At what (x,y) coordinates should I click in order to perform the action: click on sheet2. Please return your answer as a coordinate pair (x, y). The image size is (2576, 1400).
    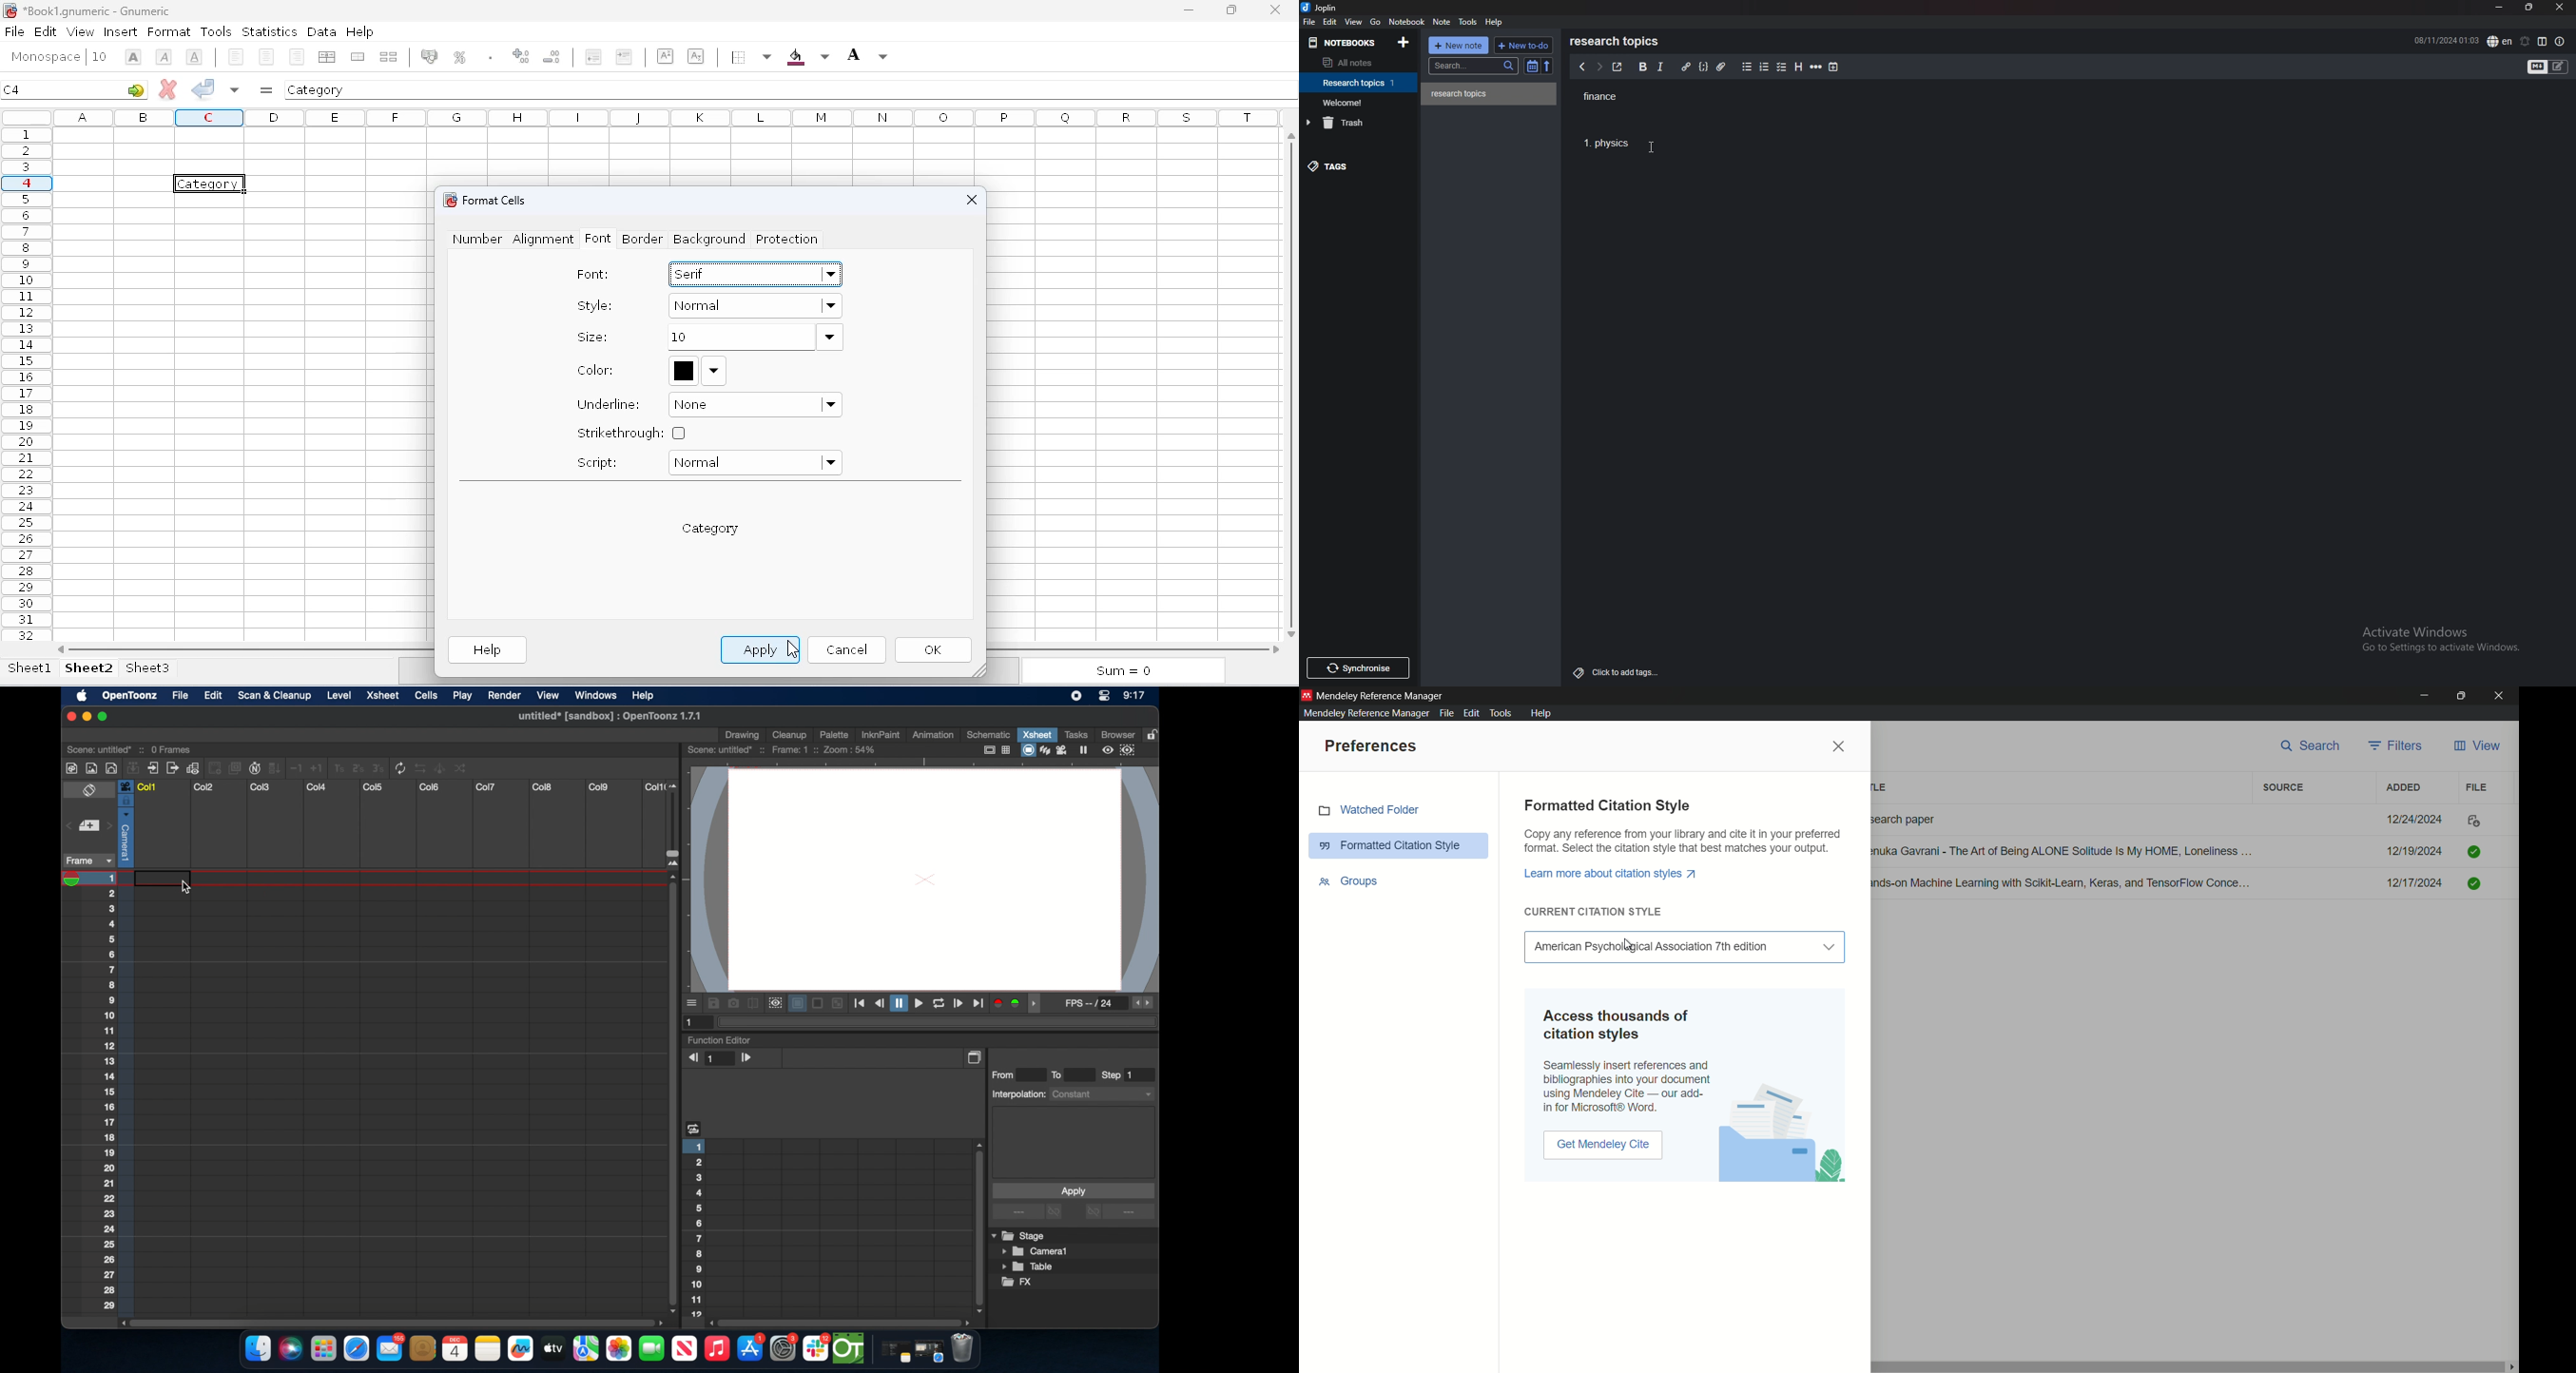
    Looking at the image, I should click on (89, 667).